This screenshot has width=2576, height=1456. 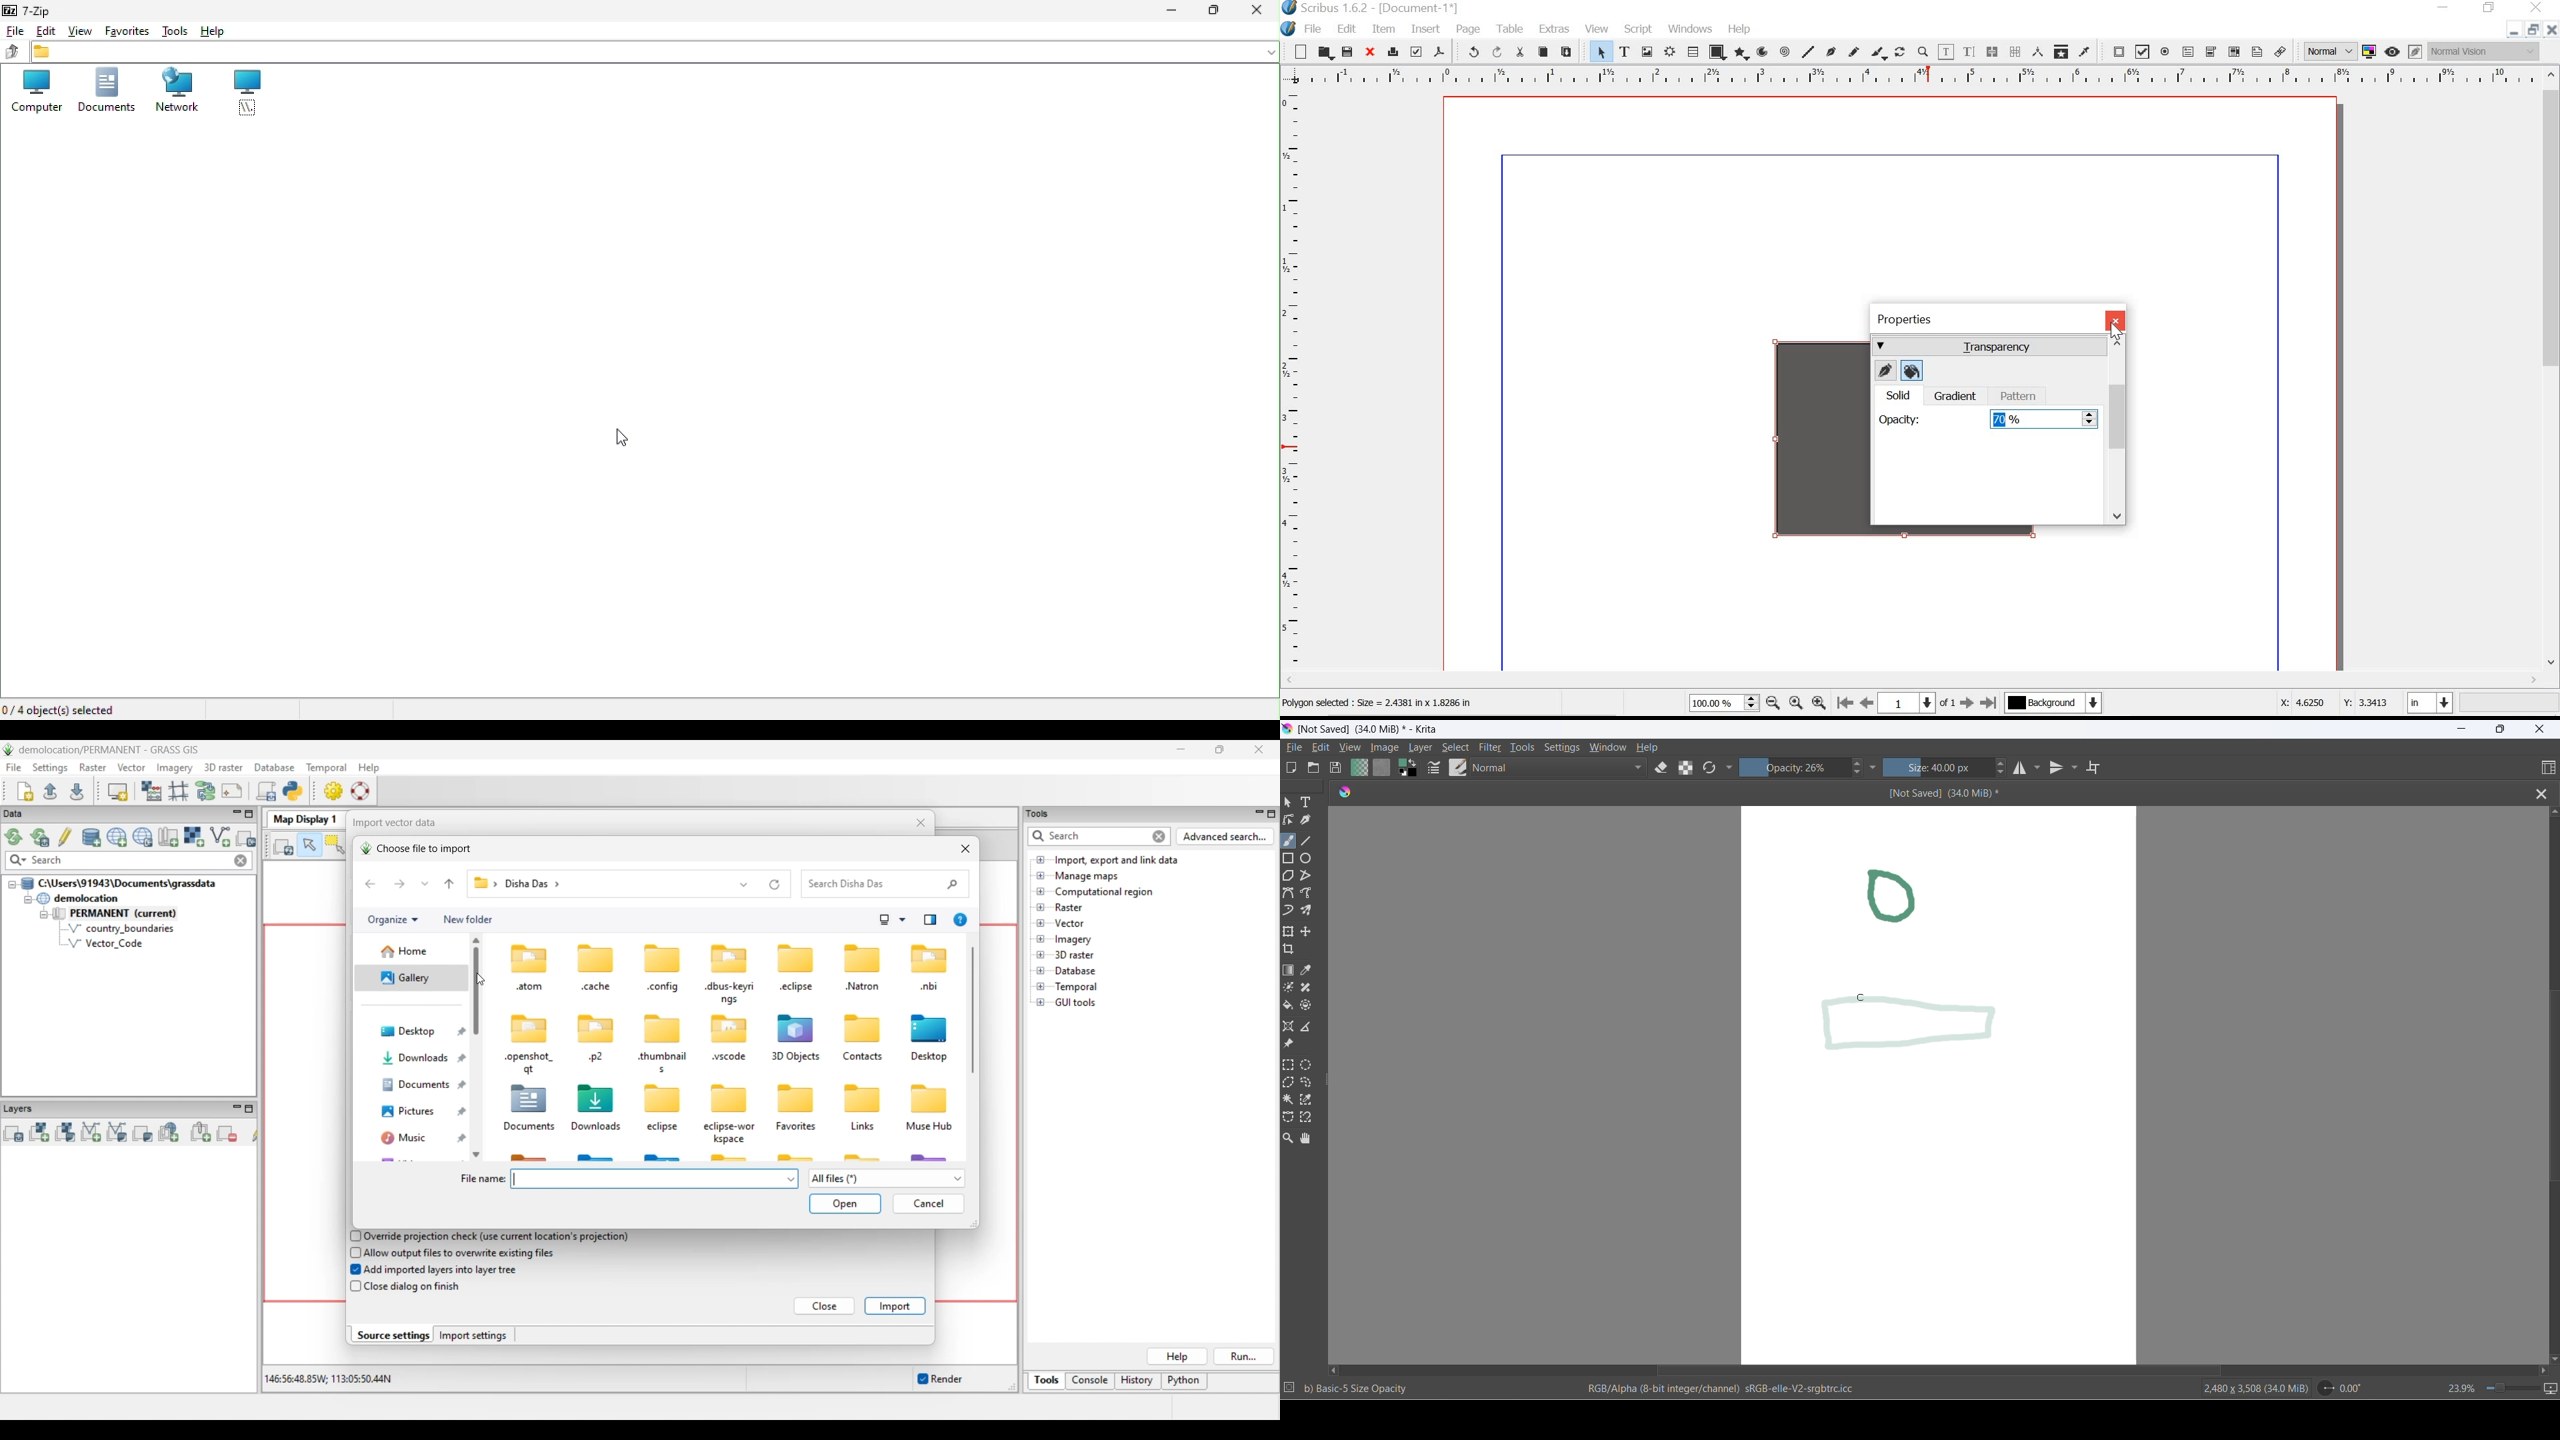 What do you see at coordinates (2415, 50) in the screenshot?
I see `edit in preview mode` at bounding box center [2415, 50].